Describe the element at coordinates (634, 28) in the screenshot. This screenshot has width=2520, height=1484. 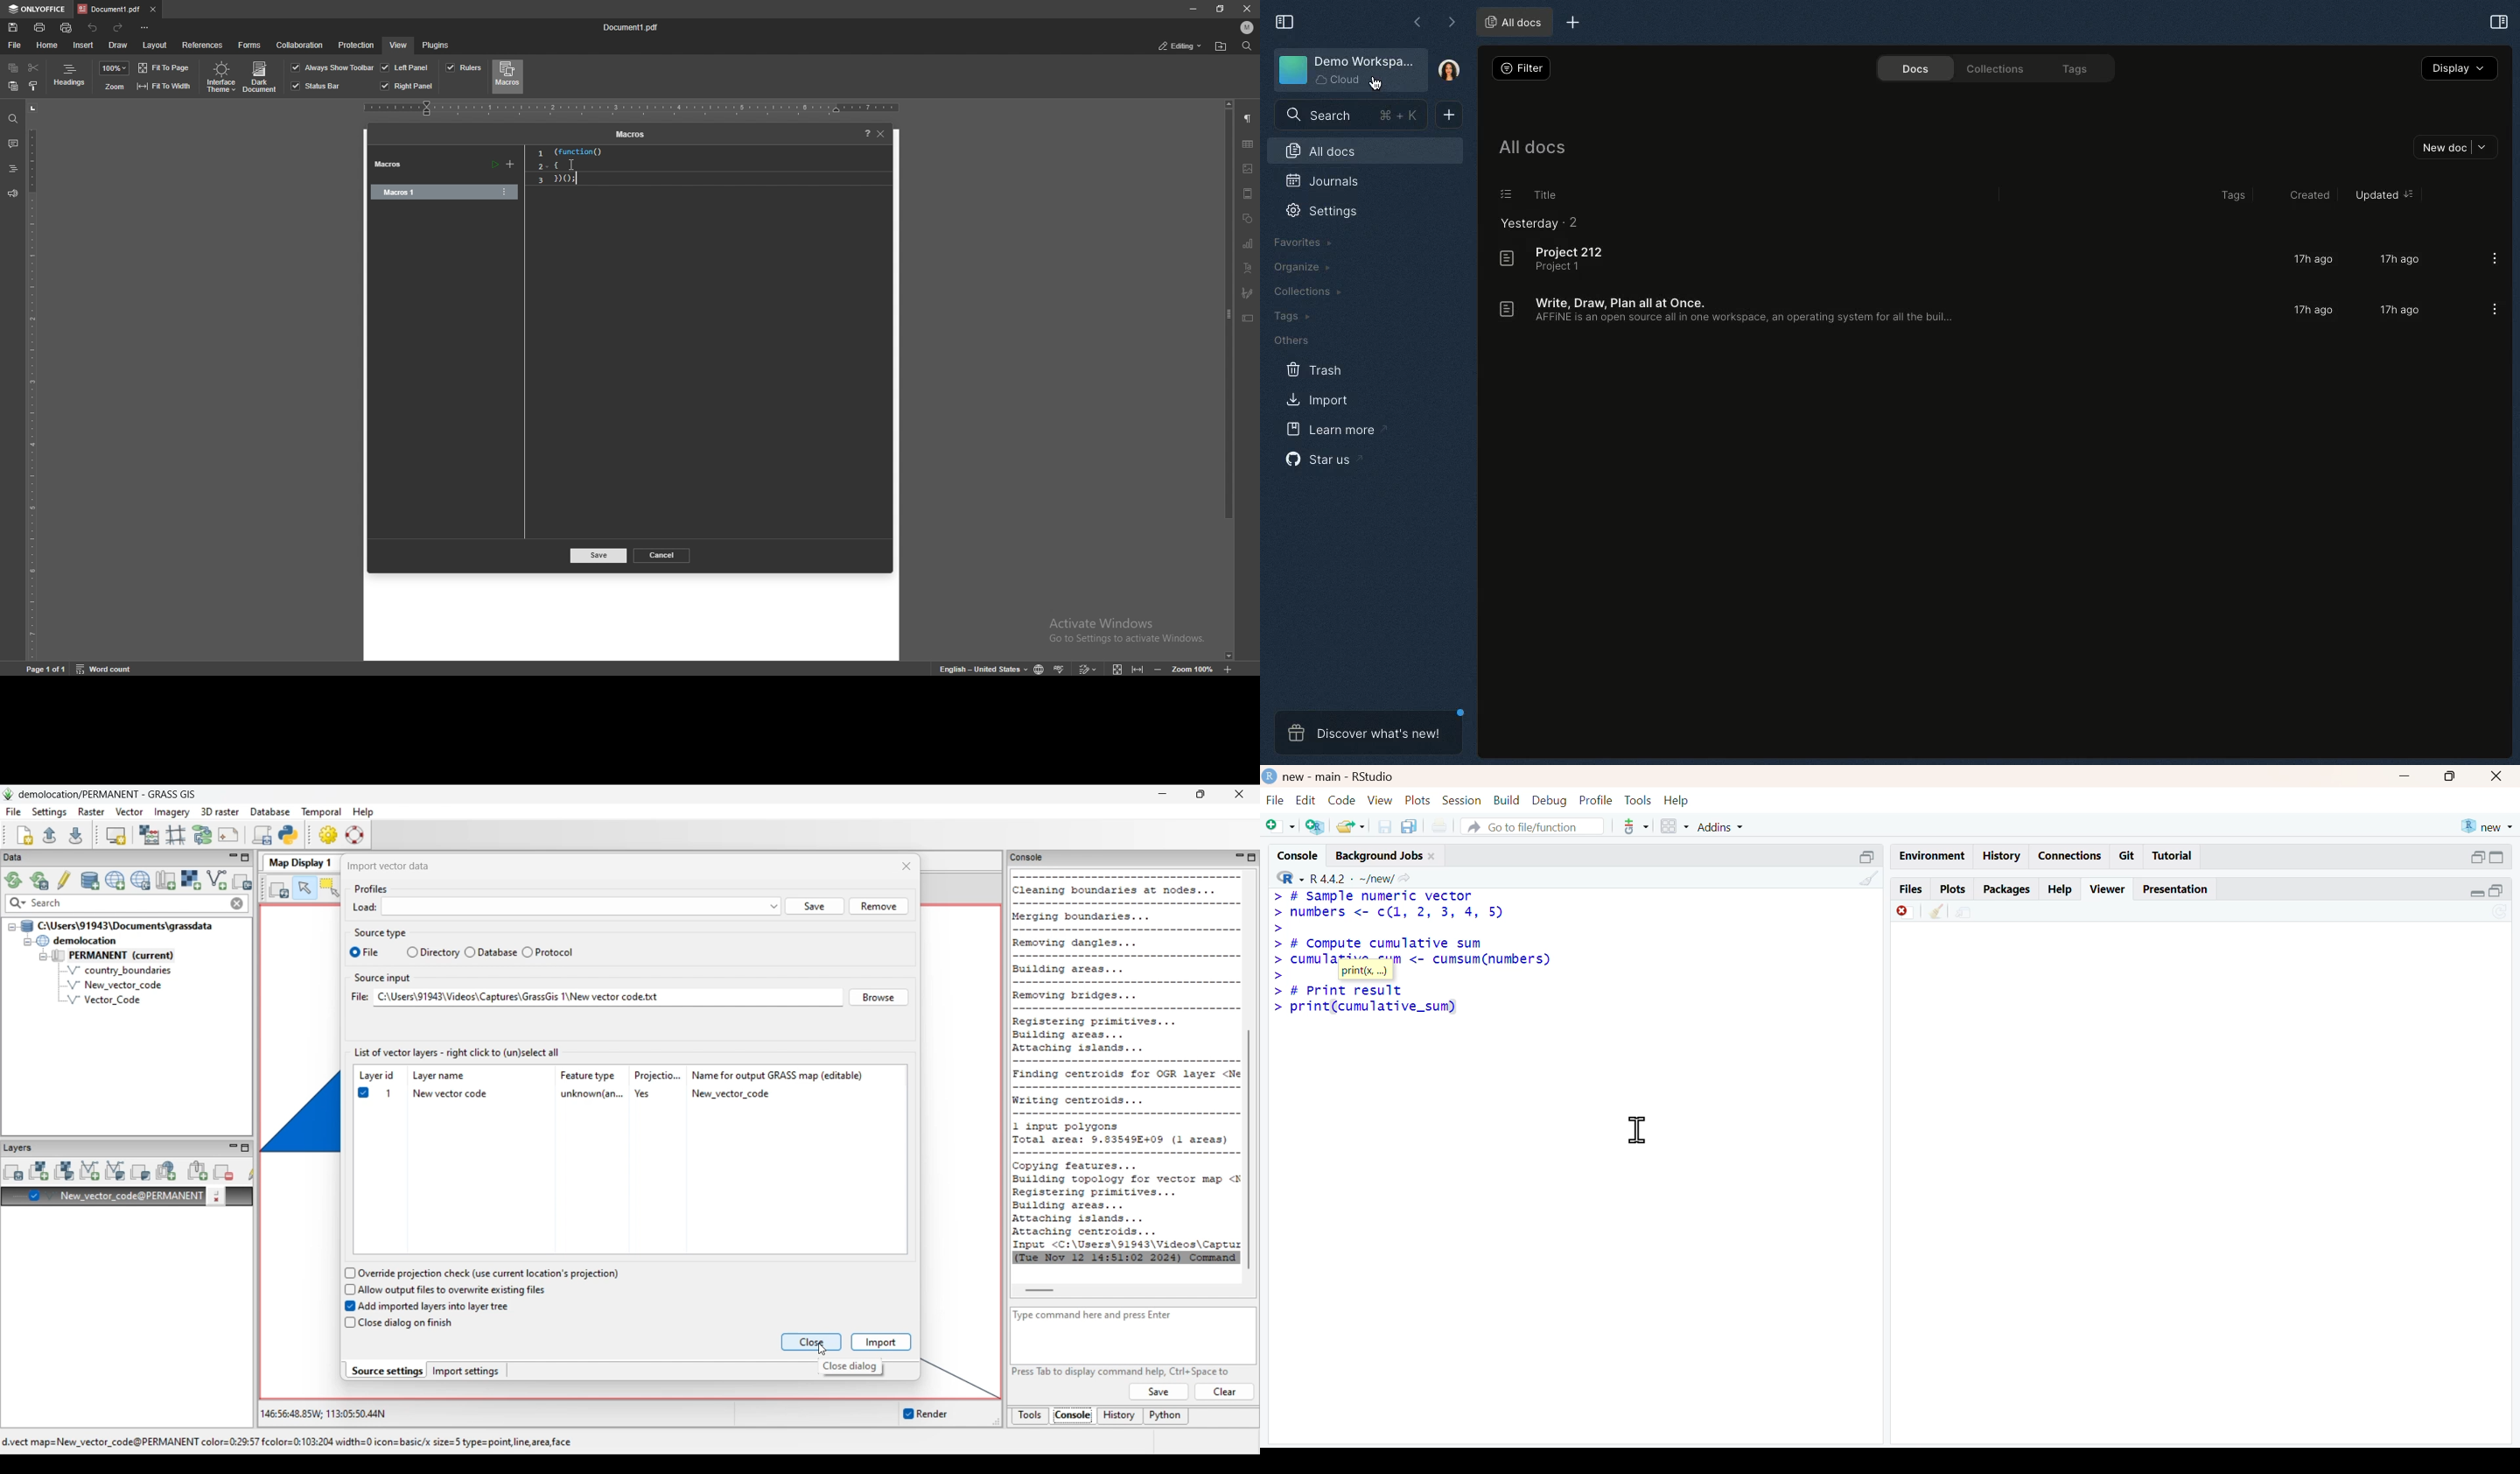
I see `file name` at that location.